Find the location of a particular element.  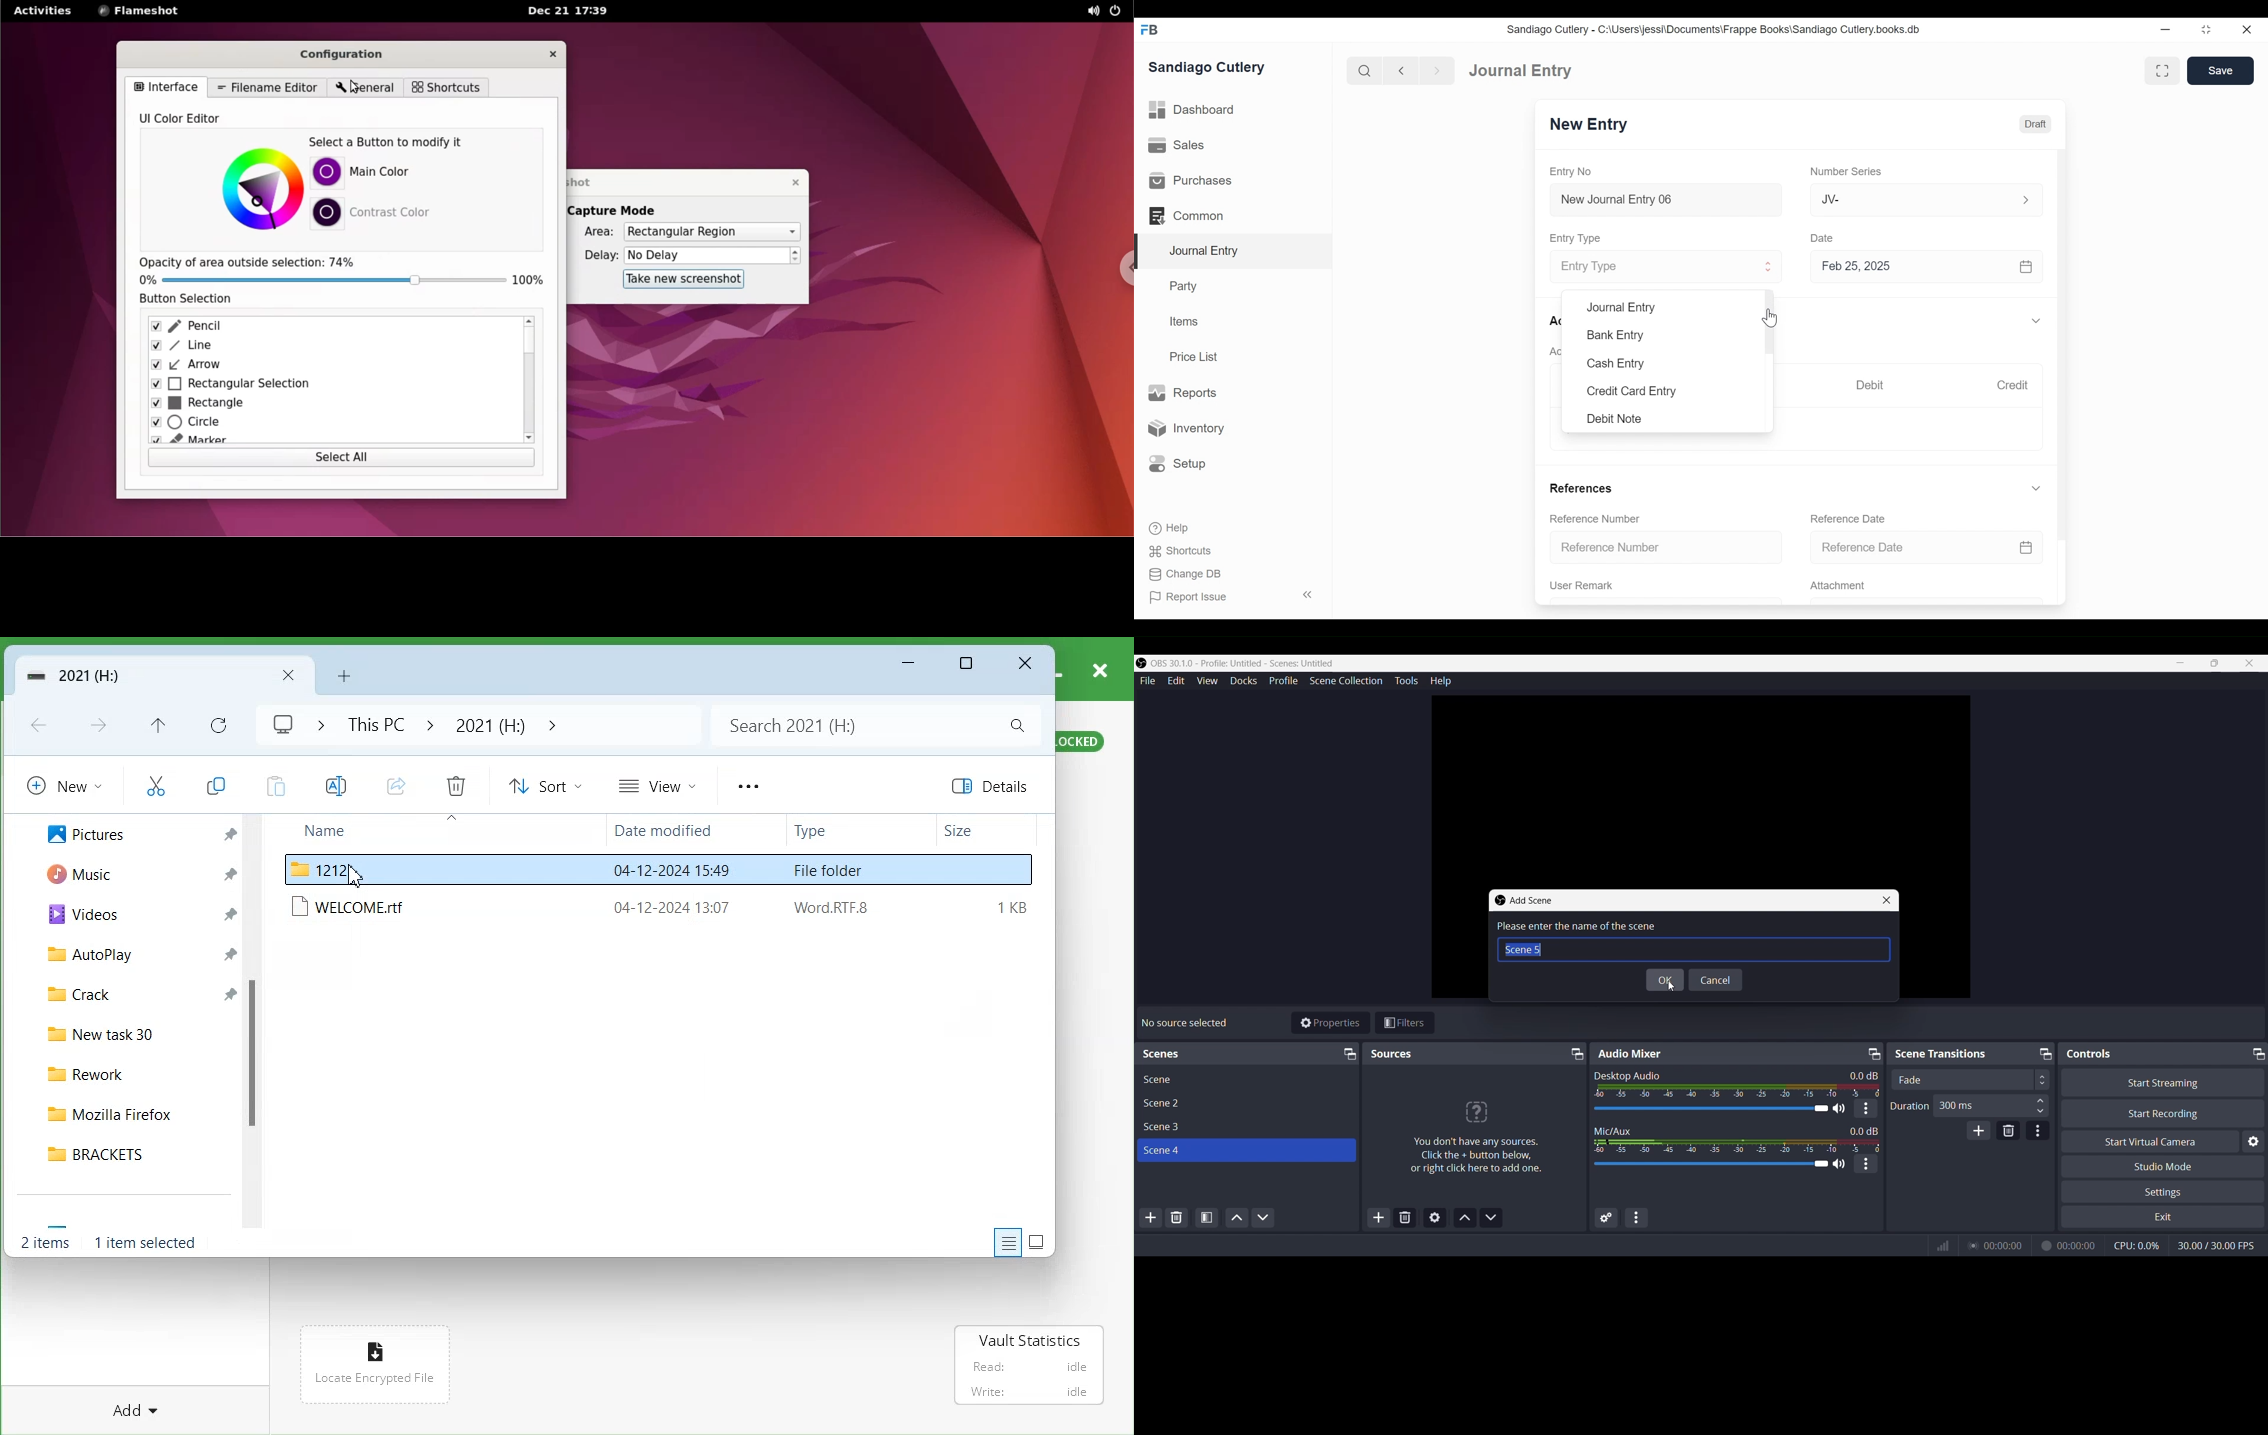

Debit Note is located at coordinates (1616, 419).